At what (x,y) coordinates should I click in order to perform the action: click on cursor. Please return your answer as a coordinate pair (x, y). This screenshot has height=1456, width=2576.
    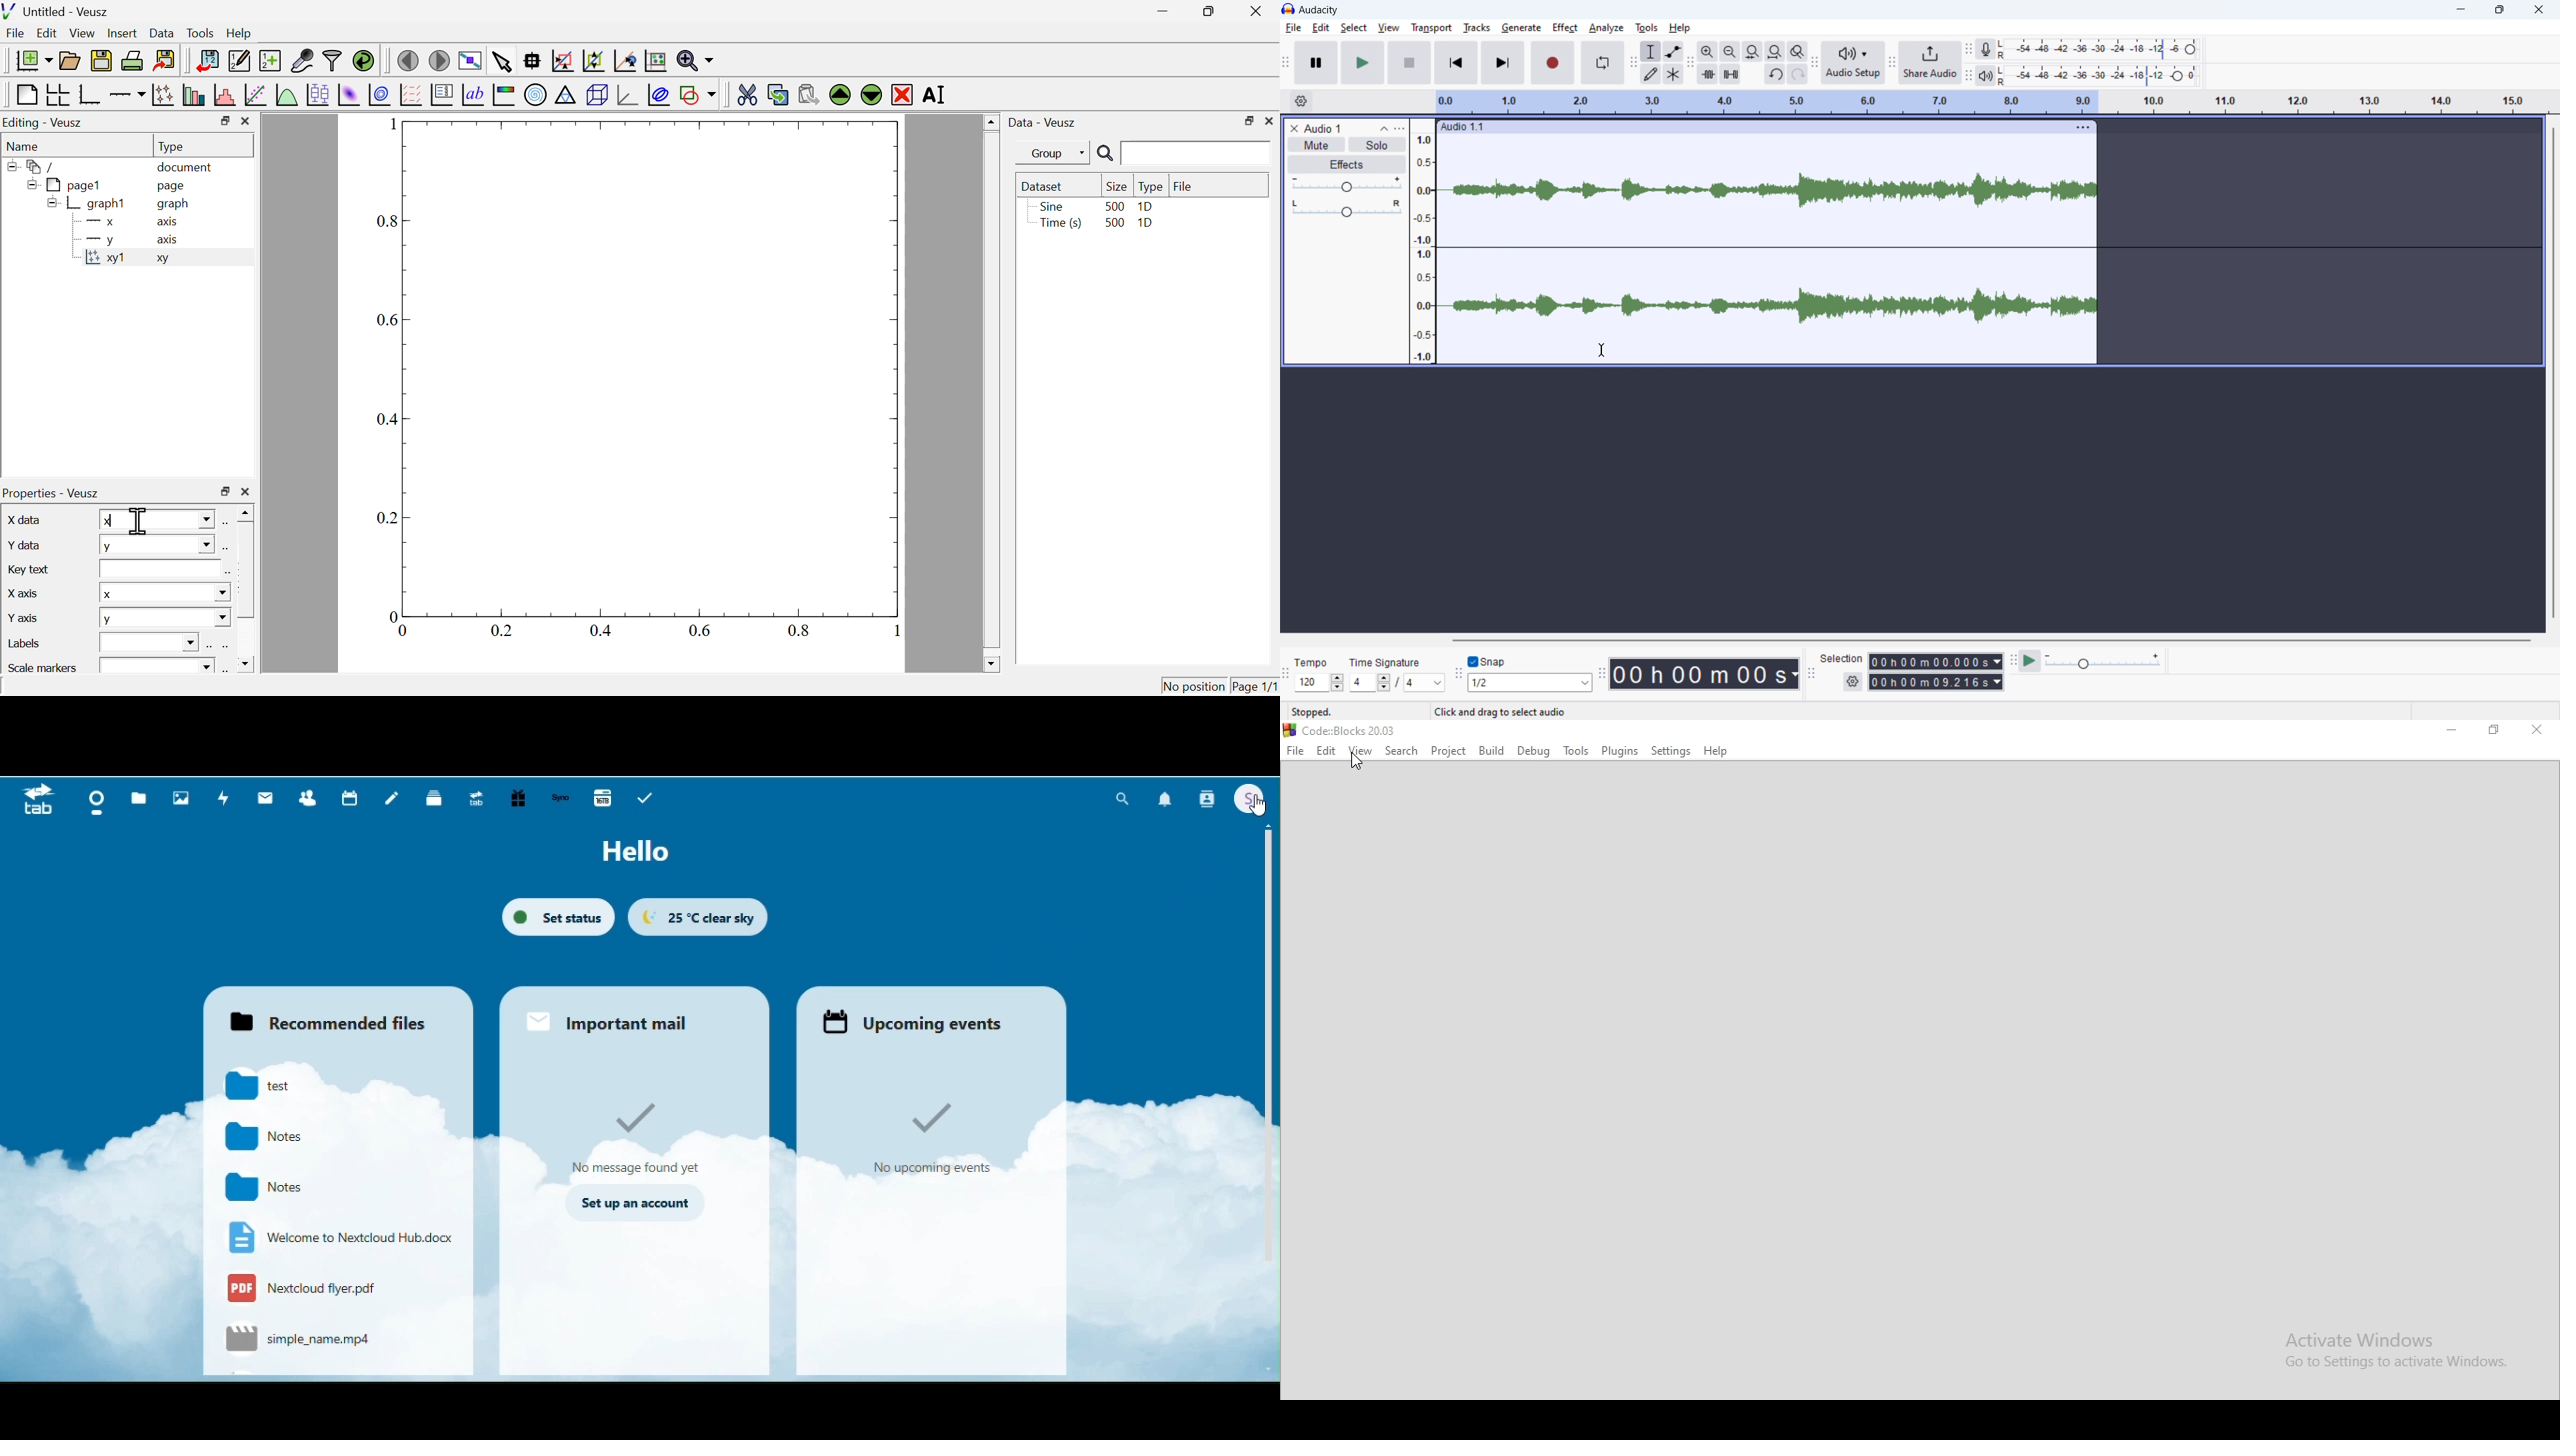
    Looking at the image, I should click on (138, 520).